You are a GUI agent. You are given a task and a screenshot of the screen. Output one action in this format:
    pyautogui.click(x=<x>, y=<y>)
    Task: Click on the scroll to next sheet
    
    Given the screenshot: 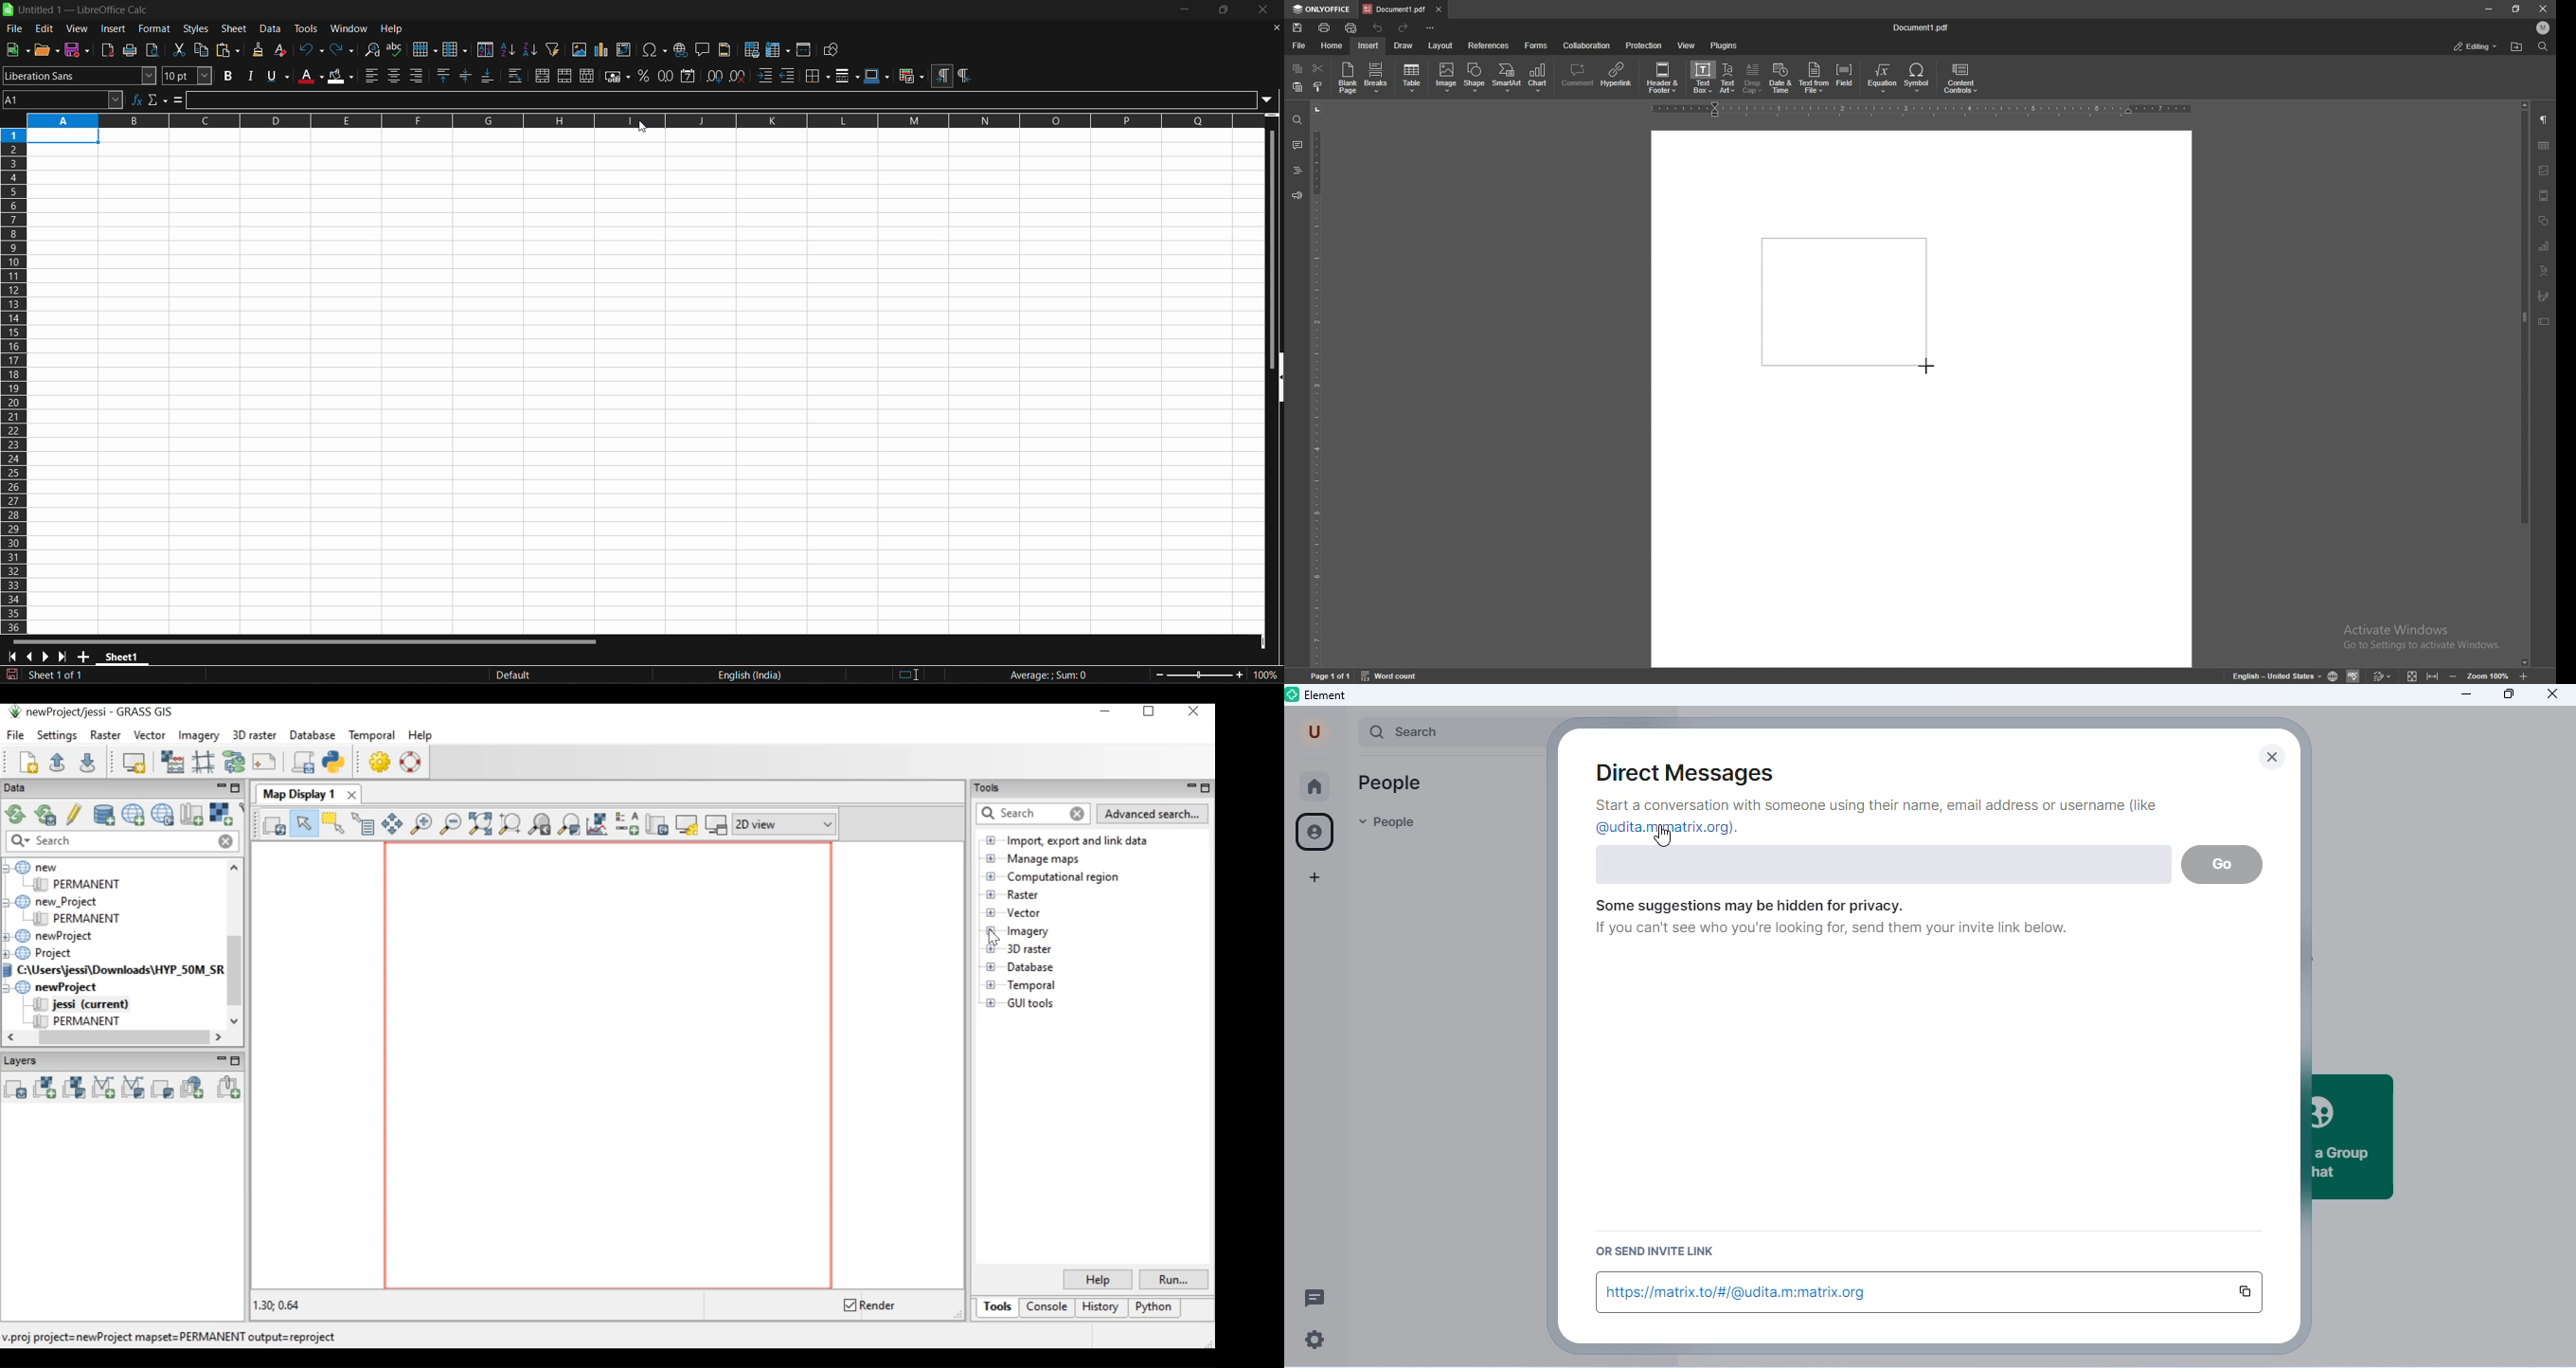 What is the action you would take?
    pyautogui.click(x=45, y=651)
    